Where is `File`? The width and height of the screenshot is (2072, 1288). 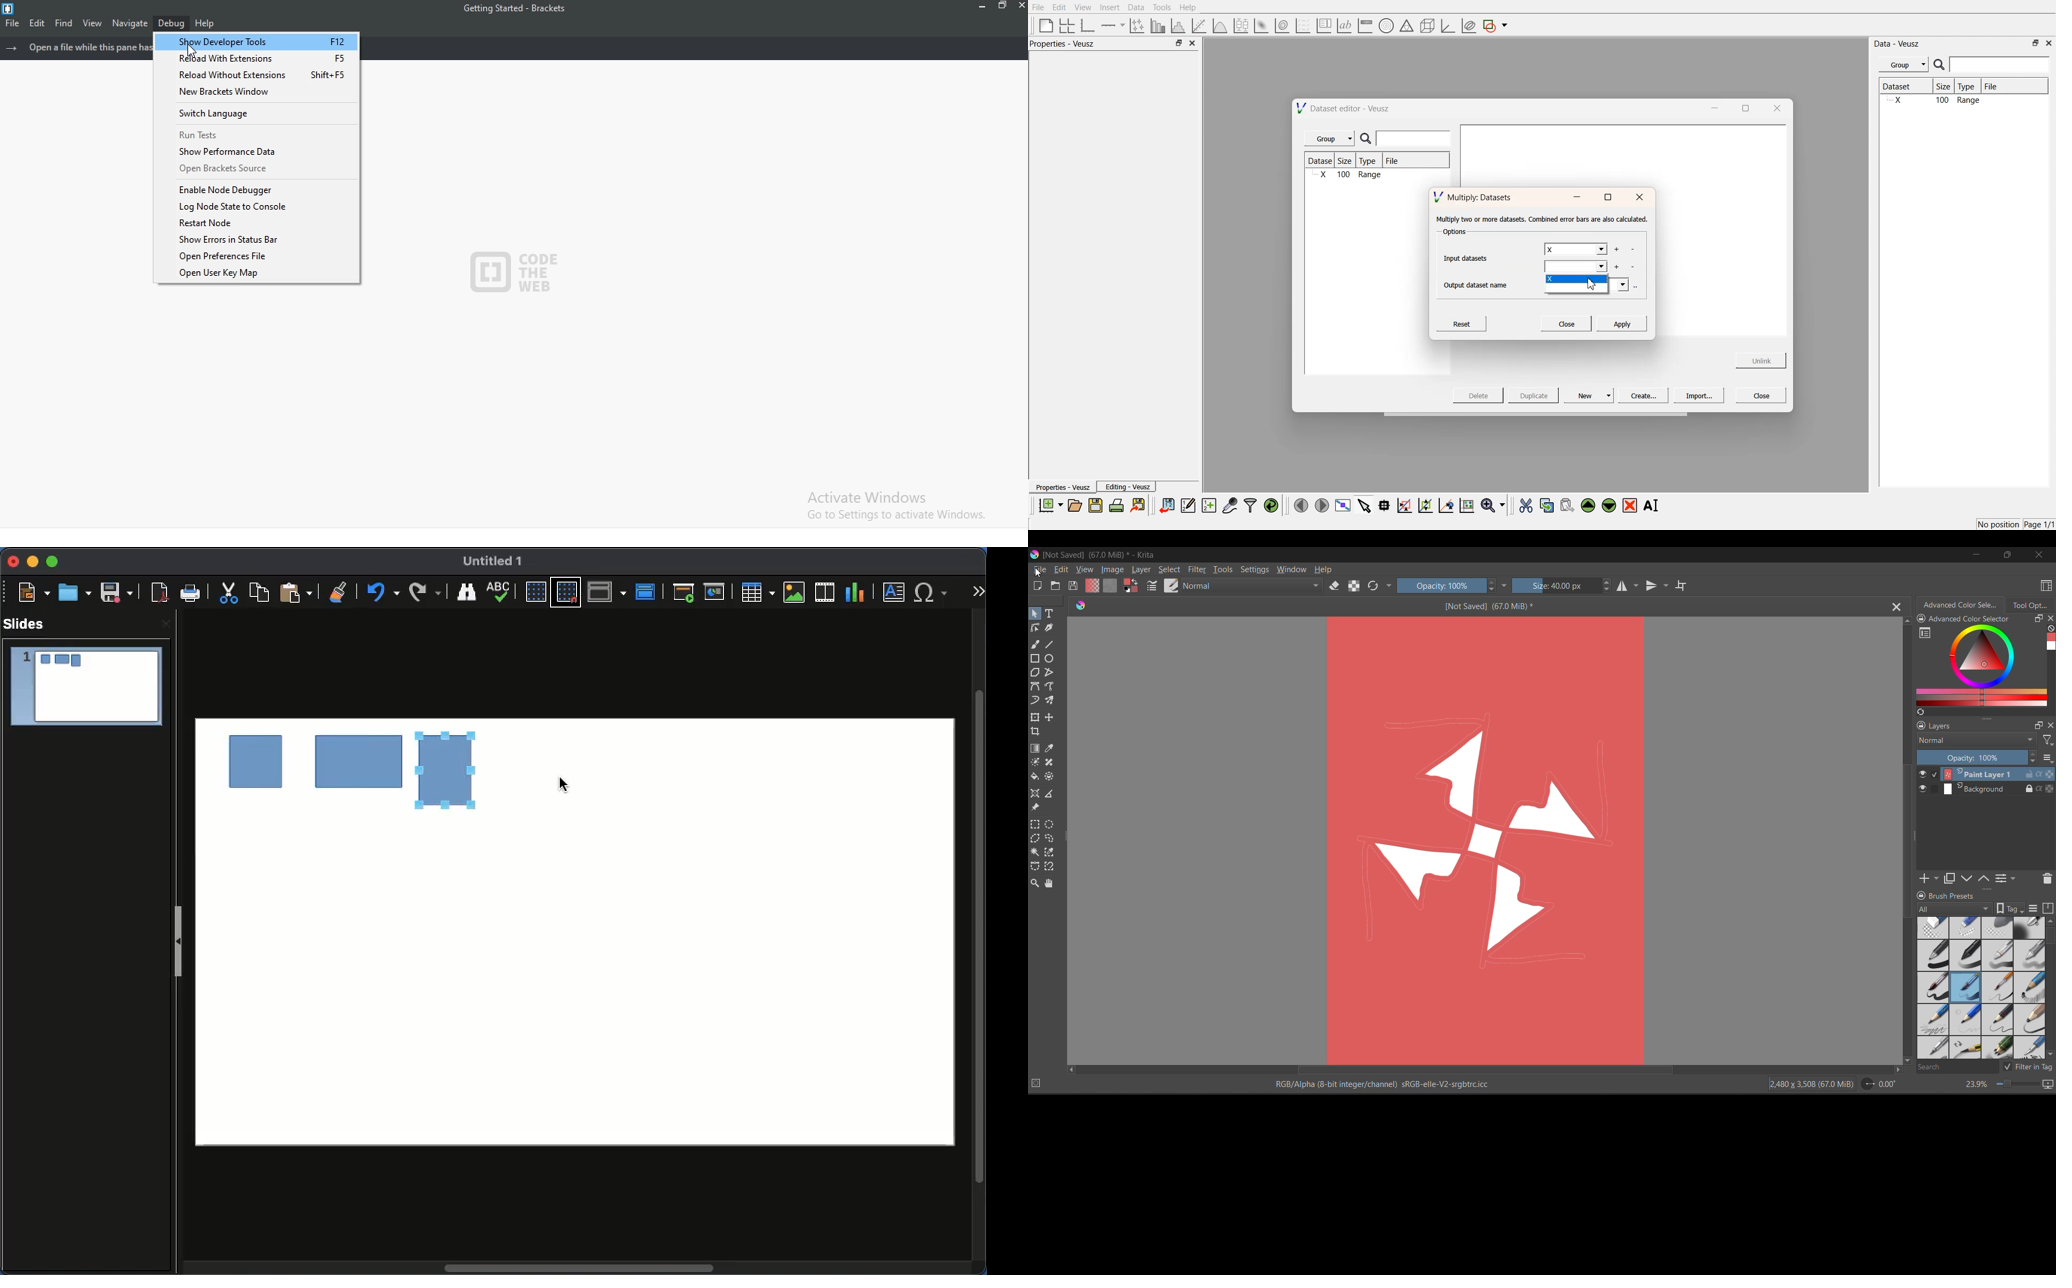
File is located at coordinates (1039, 7).